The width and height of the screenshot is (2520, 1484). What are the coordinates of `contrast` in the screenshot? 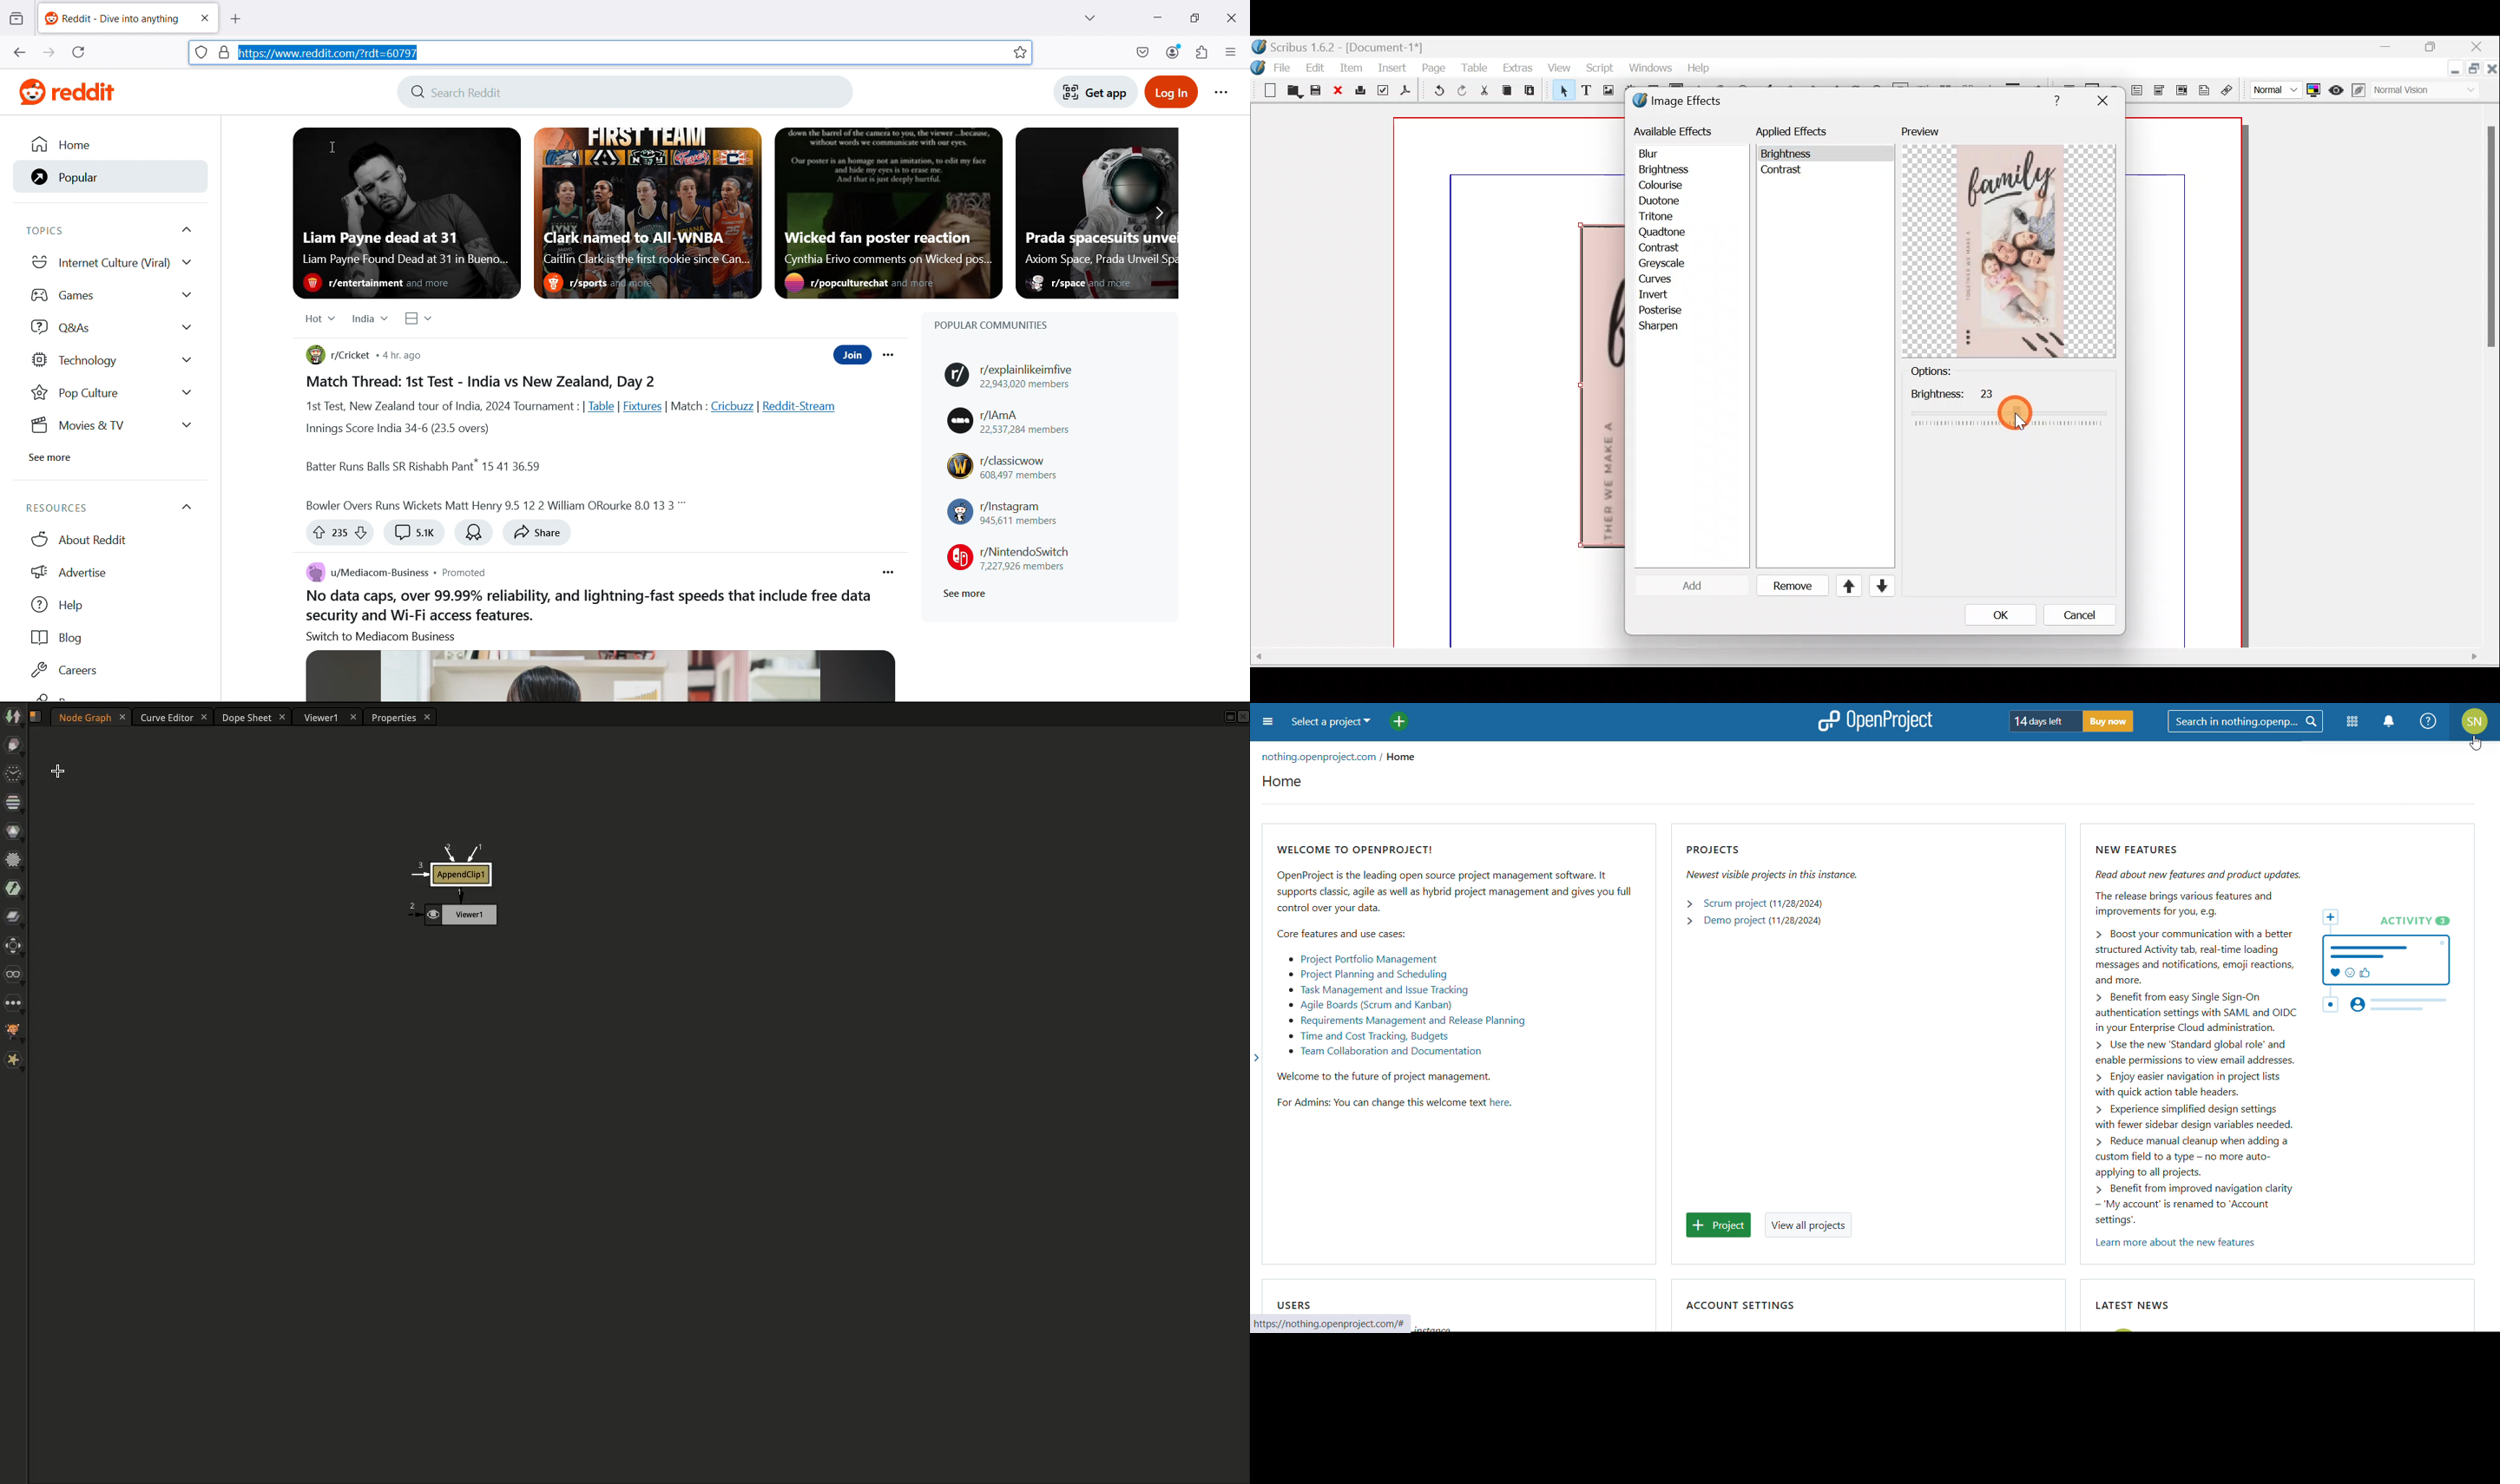 It's located at (1784, 173).